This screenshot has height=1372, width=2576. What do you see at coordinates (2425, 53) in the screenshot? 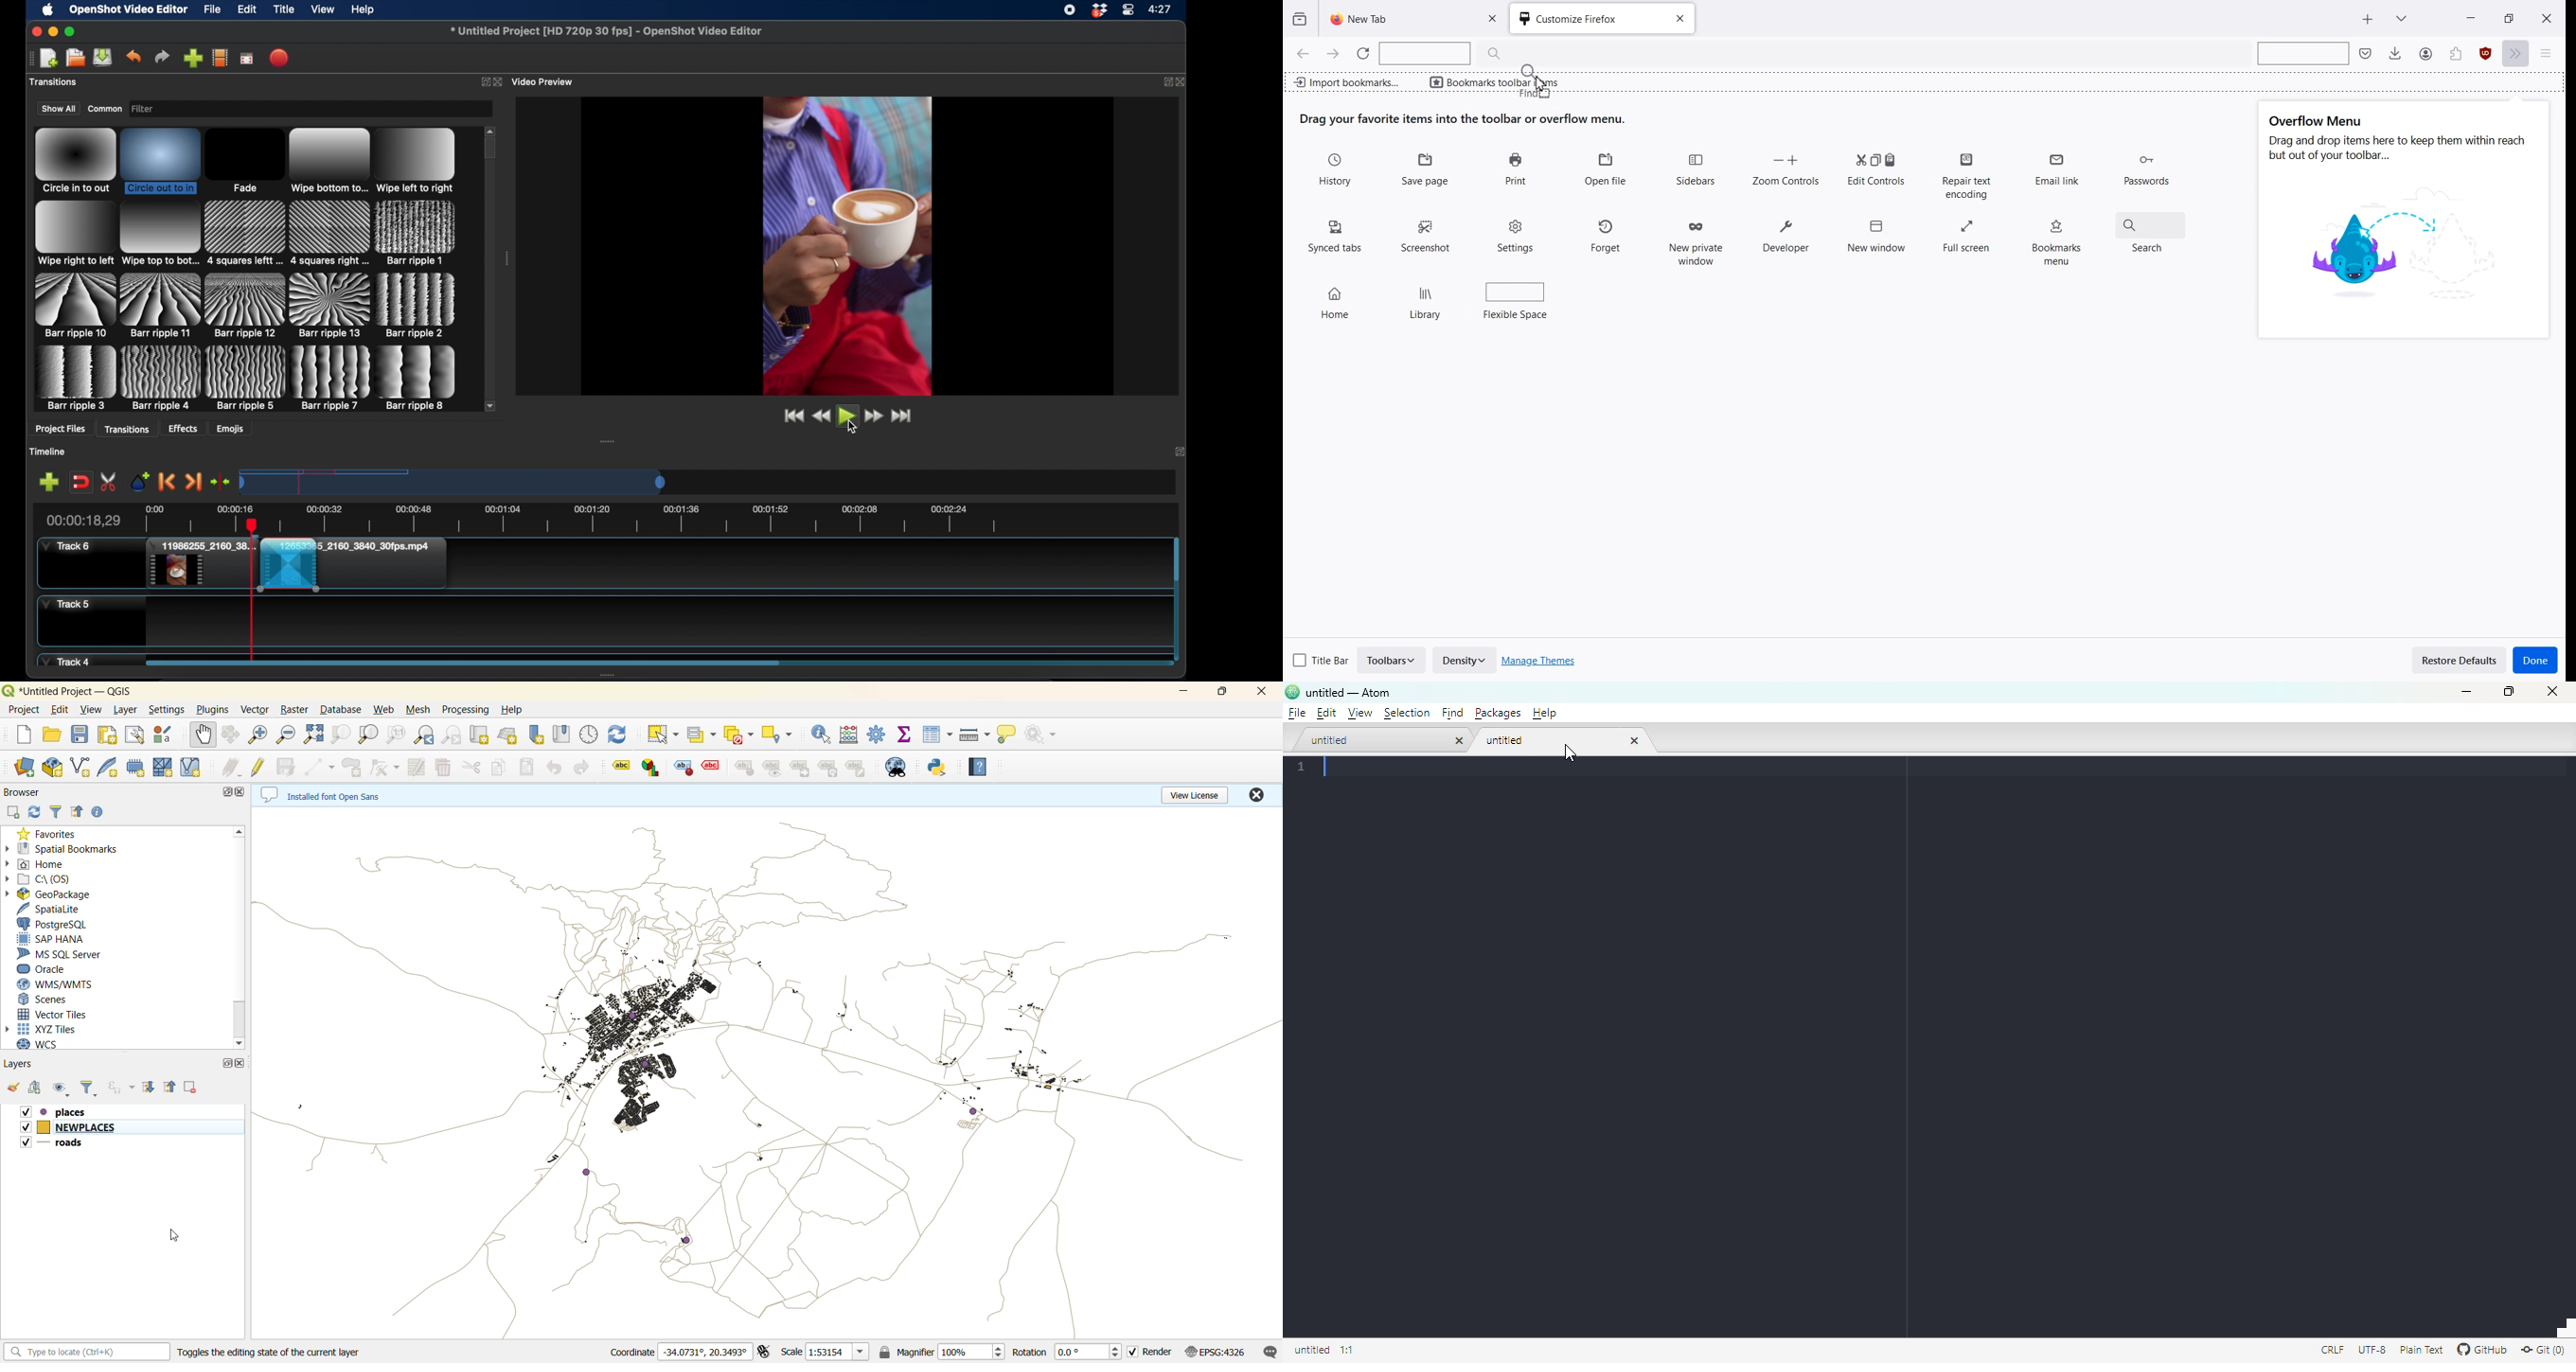
I see `Save to Pocket` at bounding box center [2425, 53].